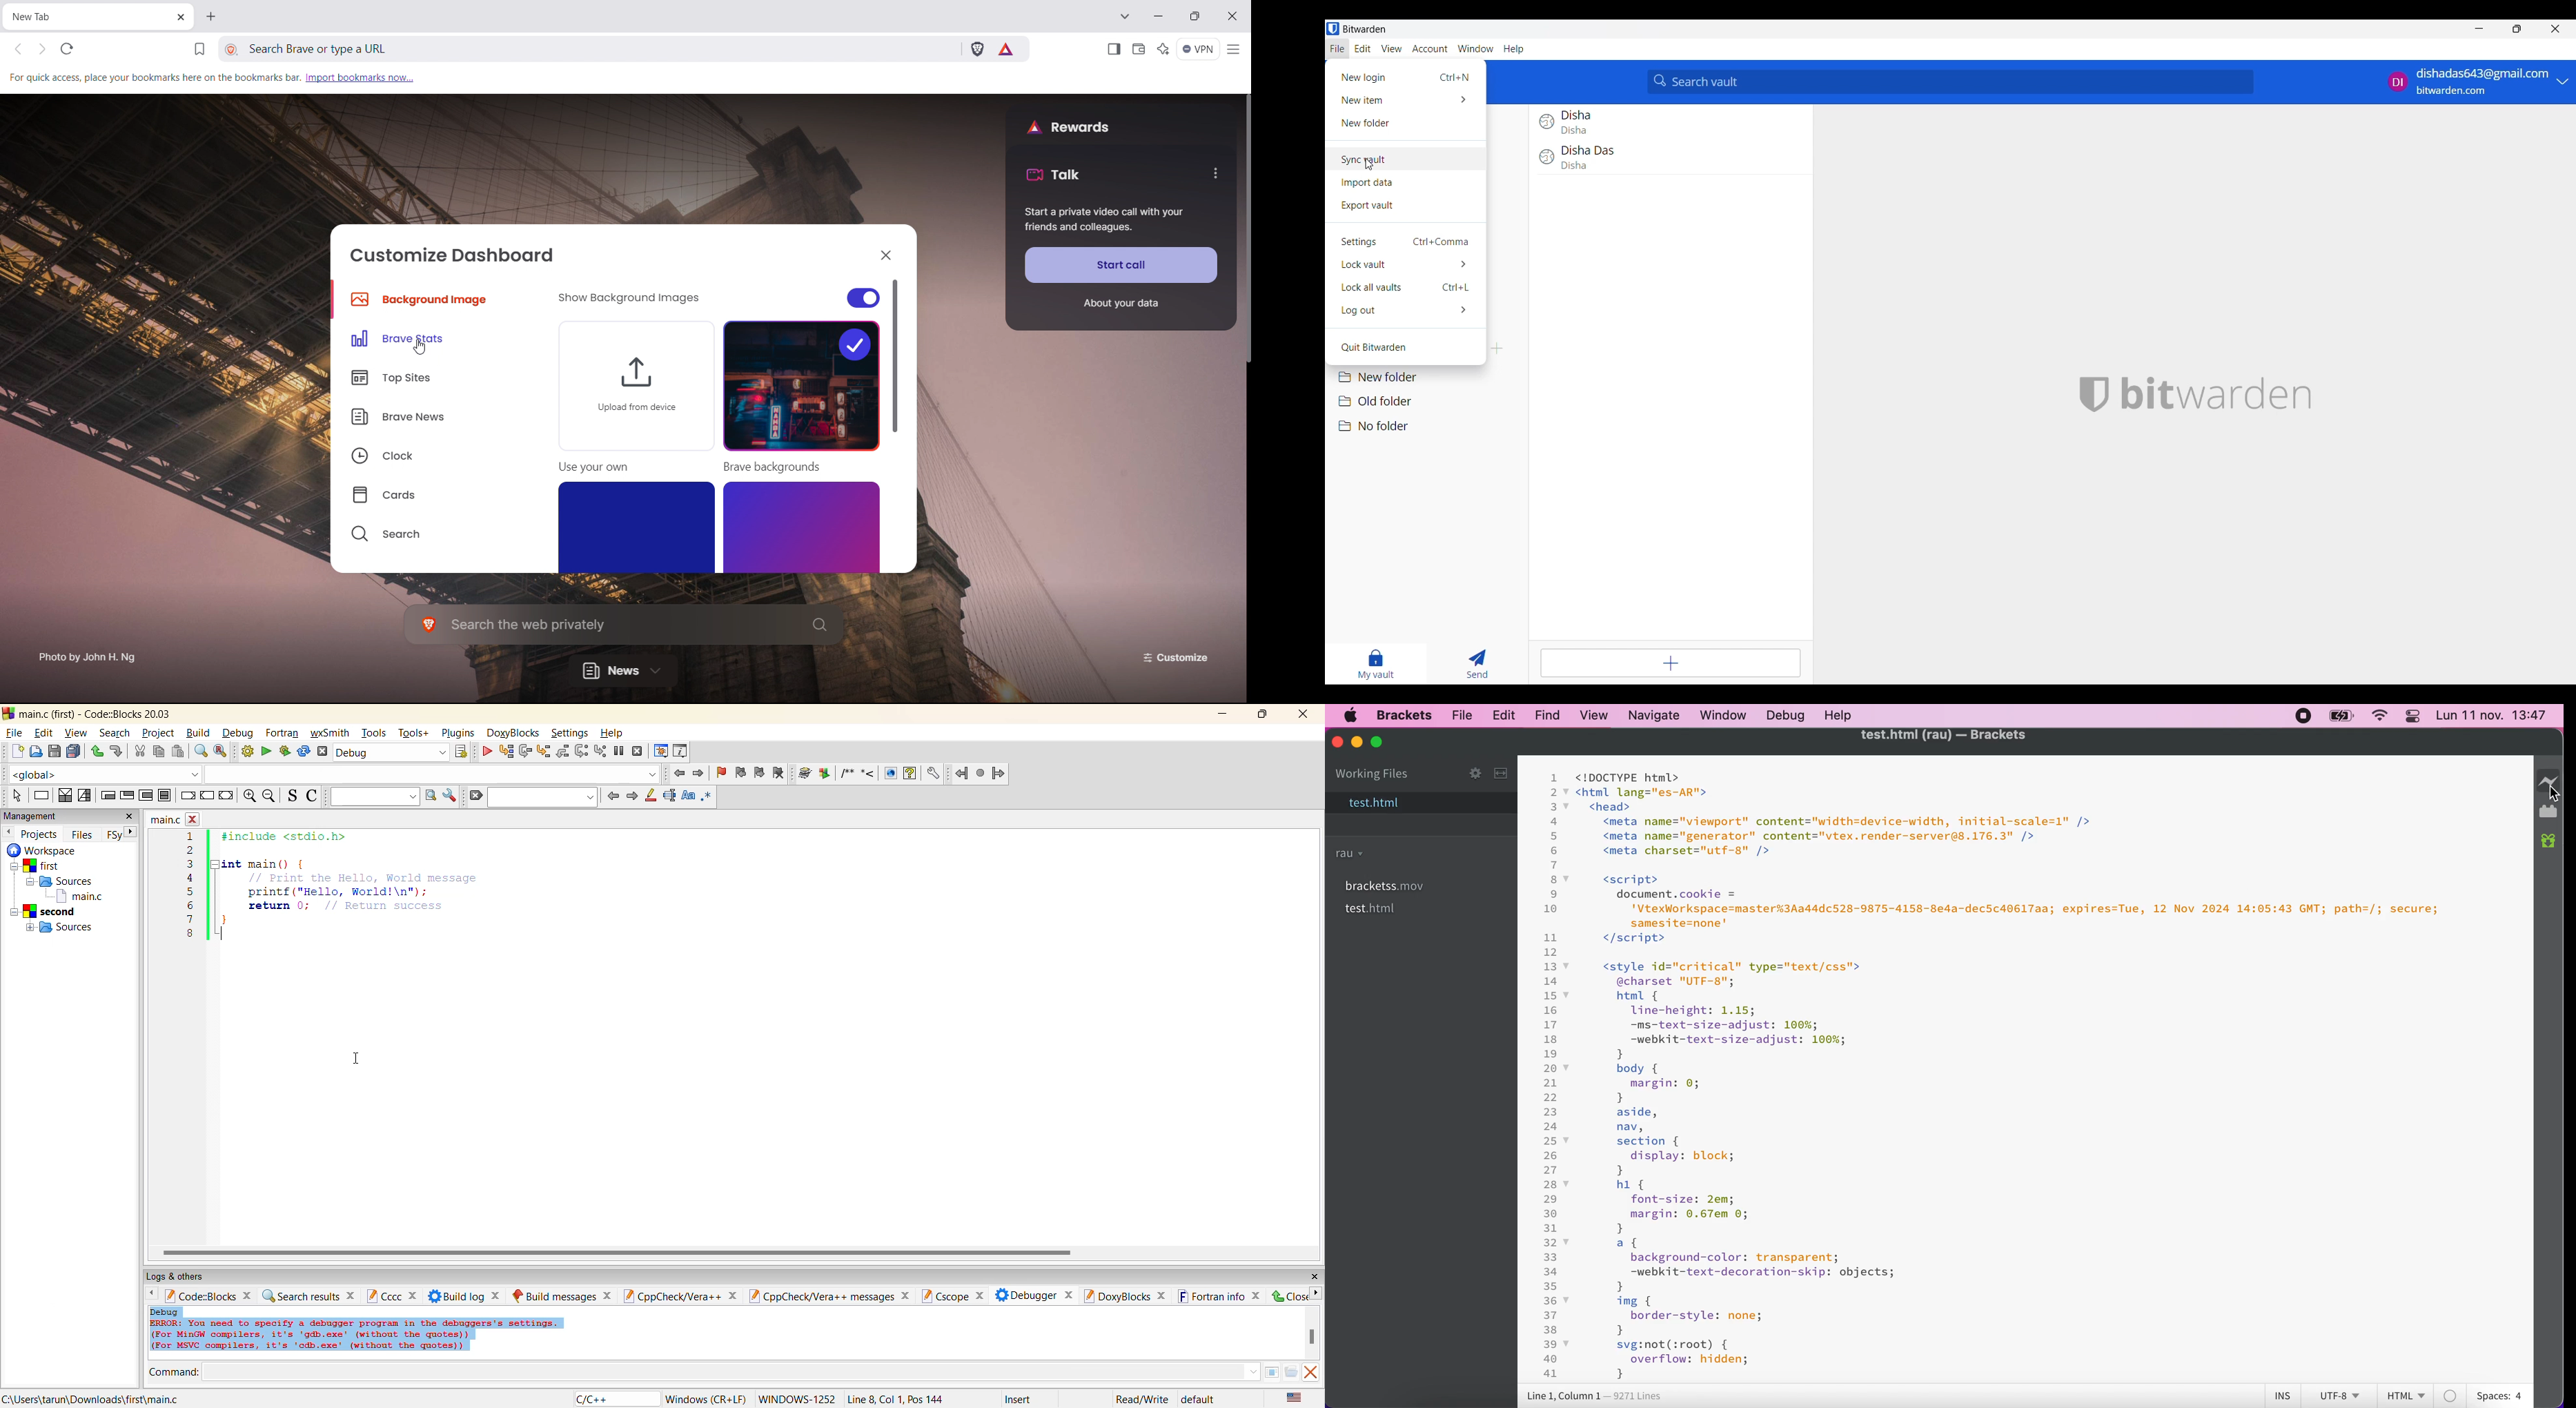  I want to click on next, so click(1317, 1294).